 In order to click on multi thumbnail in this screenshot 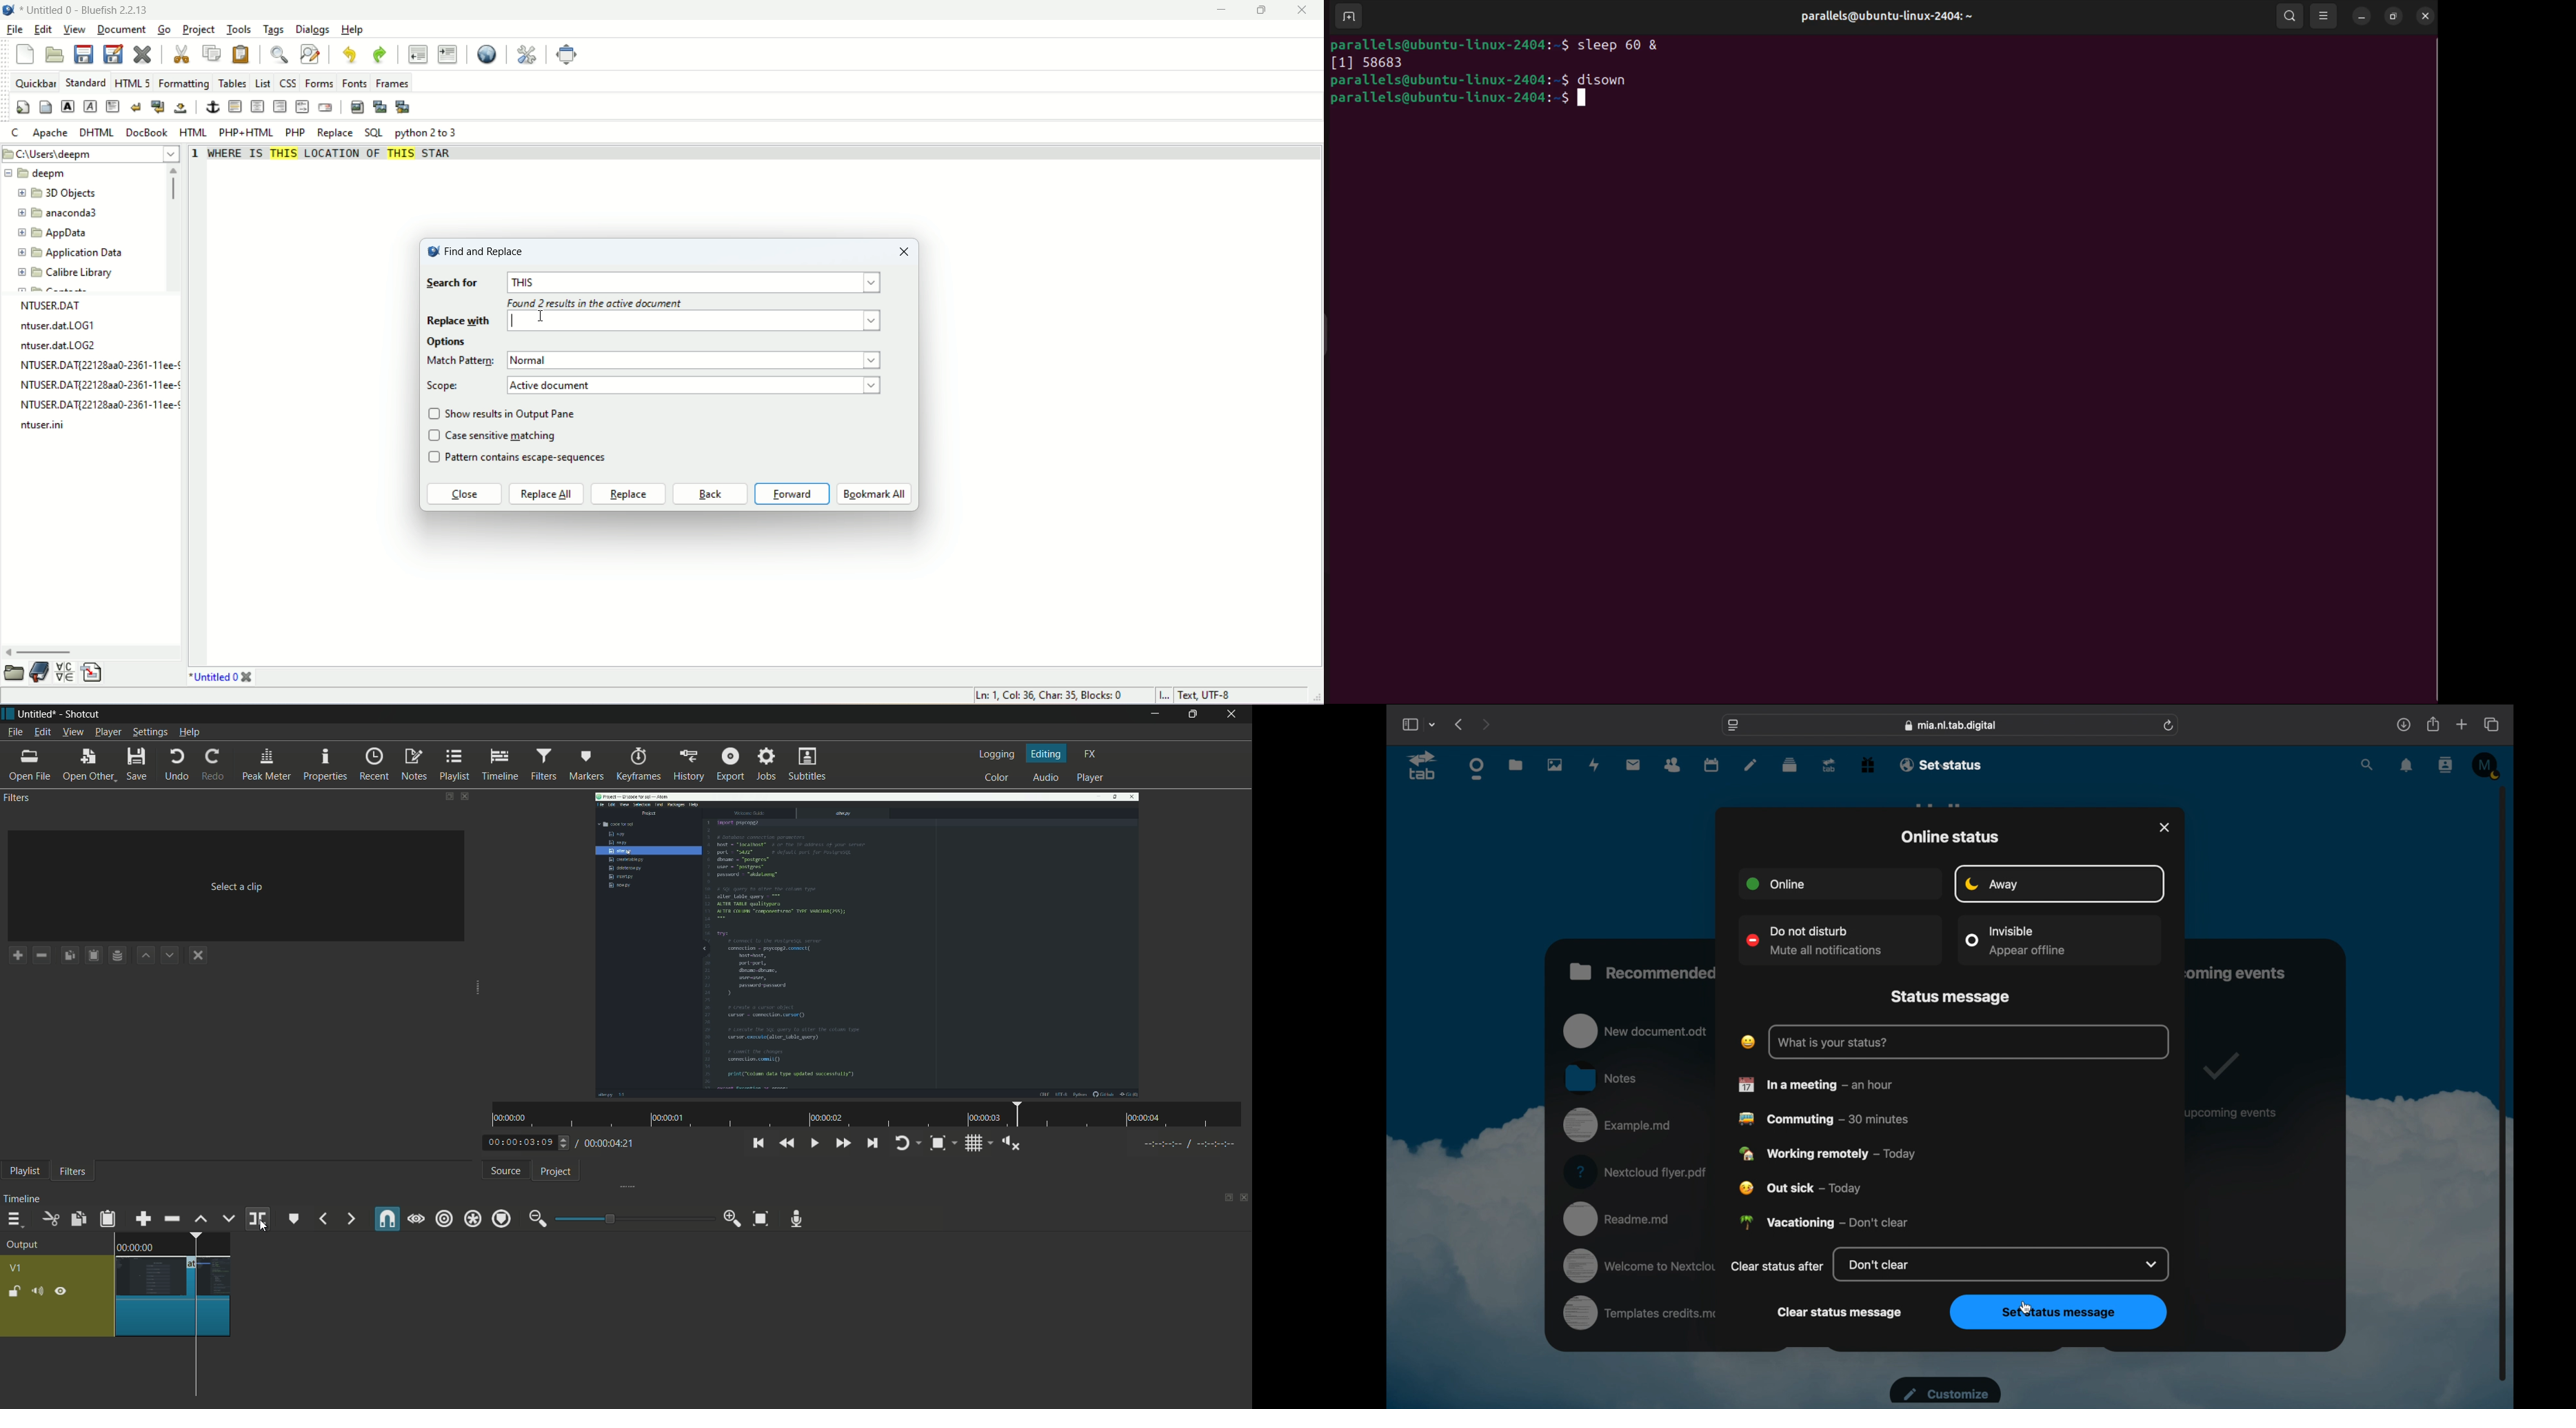, I will do `click(404, 107)`.